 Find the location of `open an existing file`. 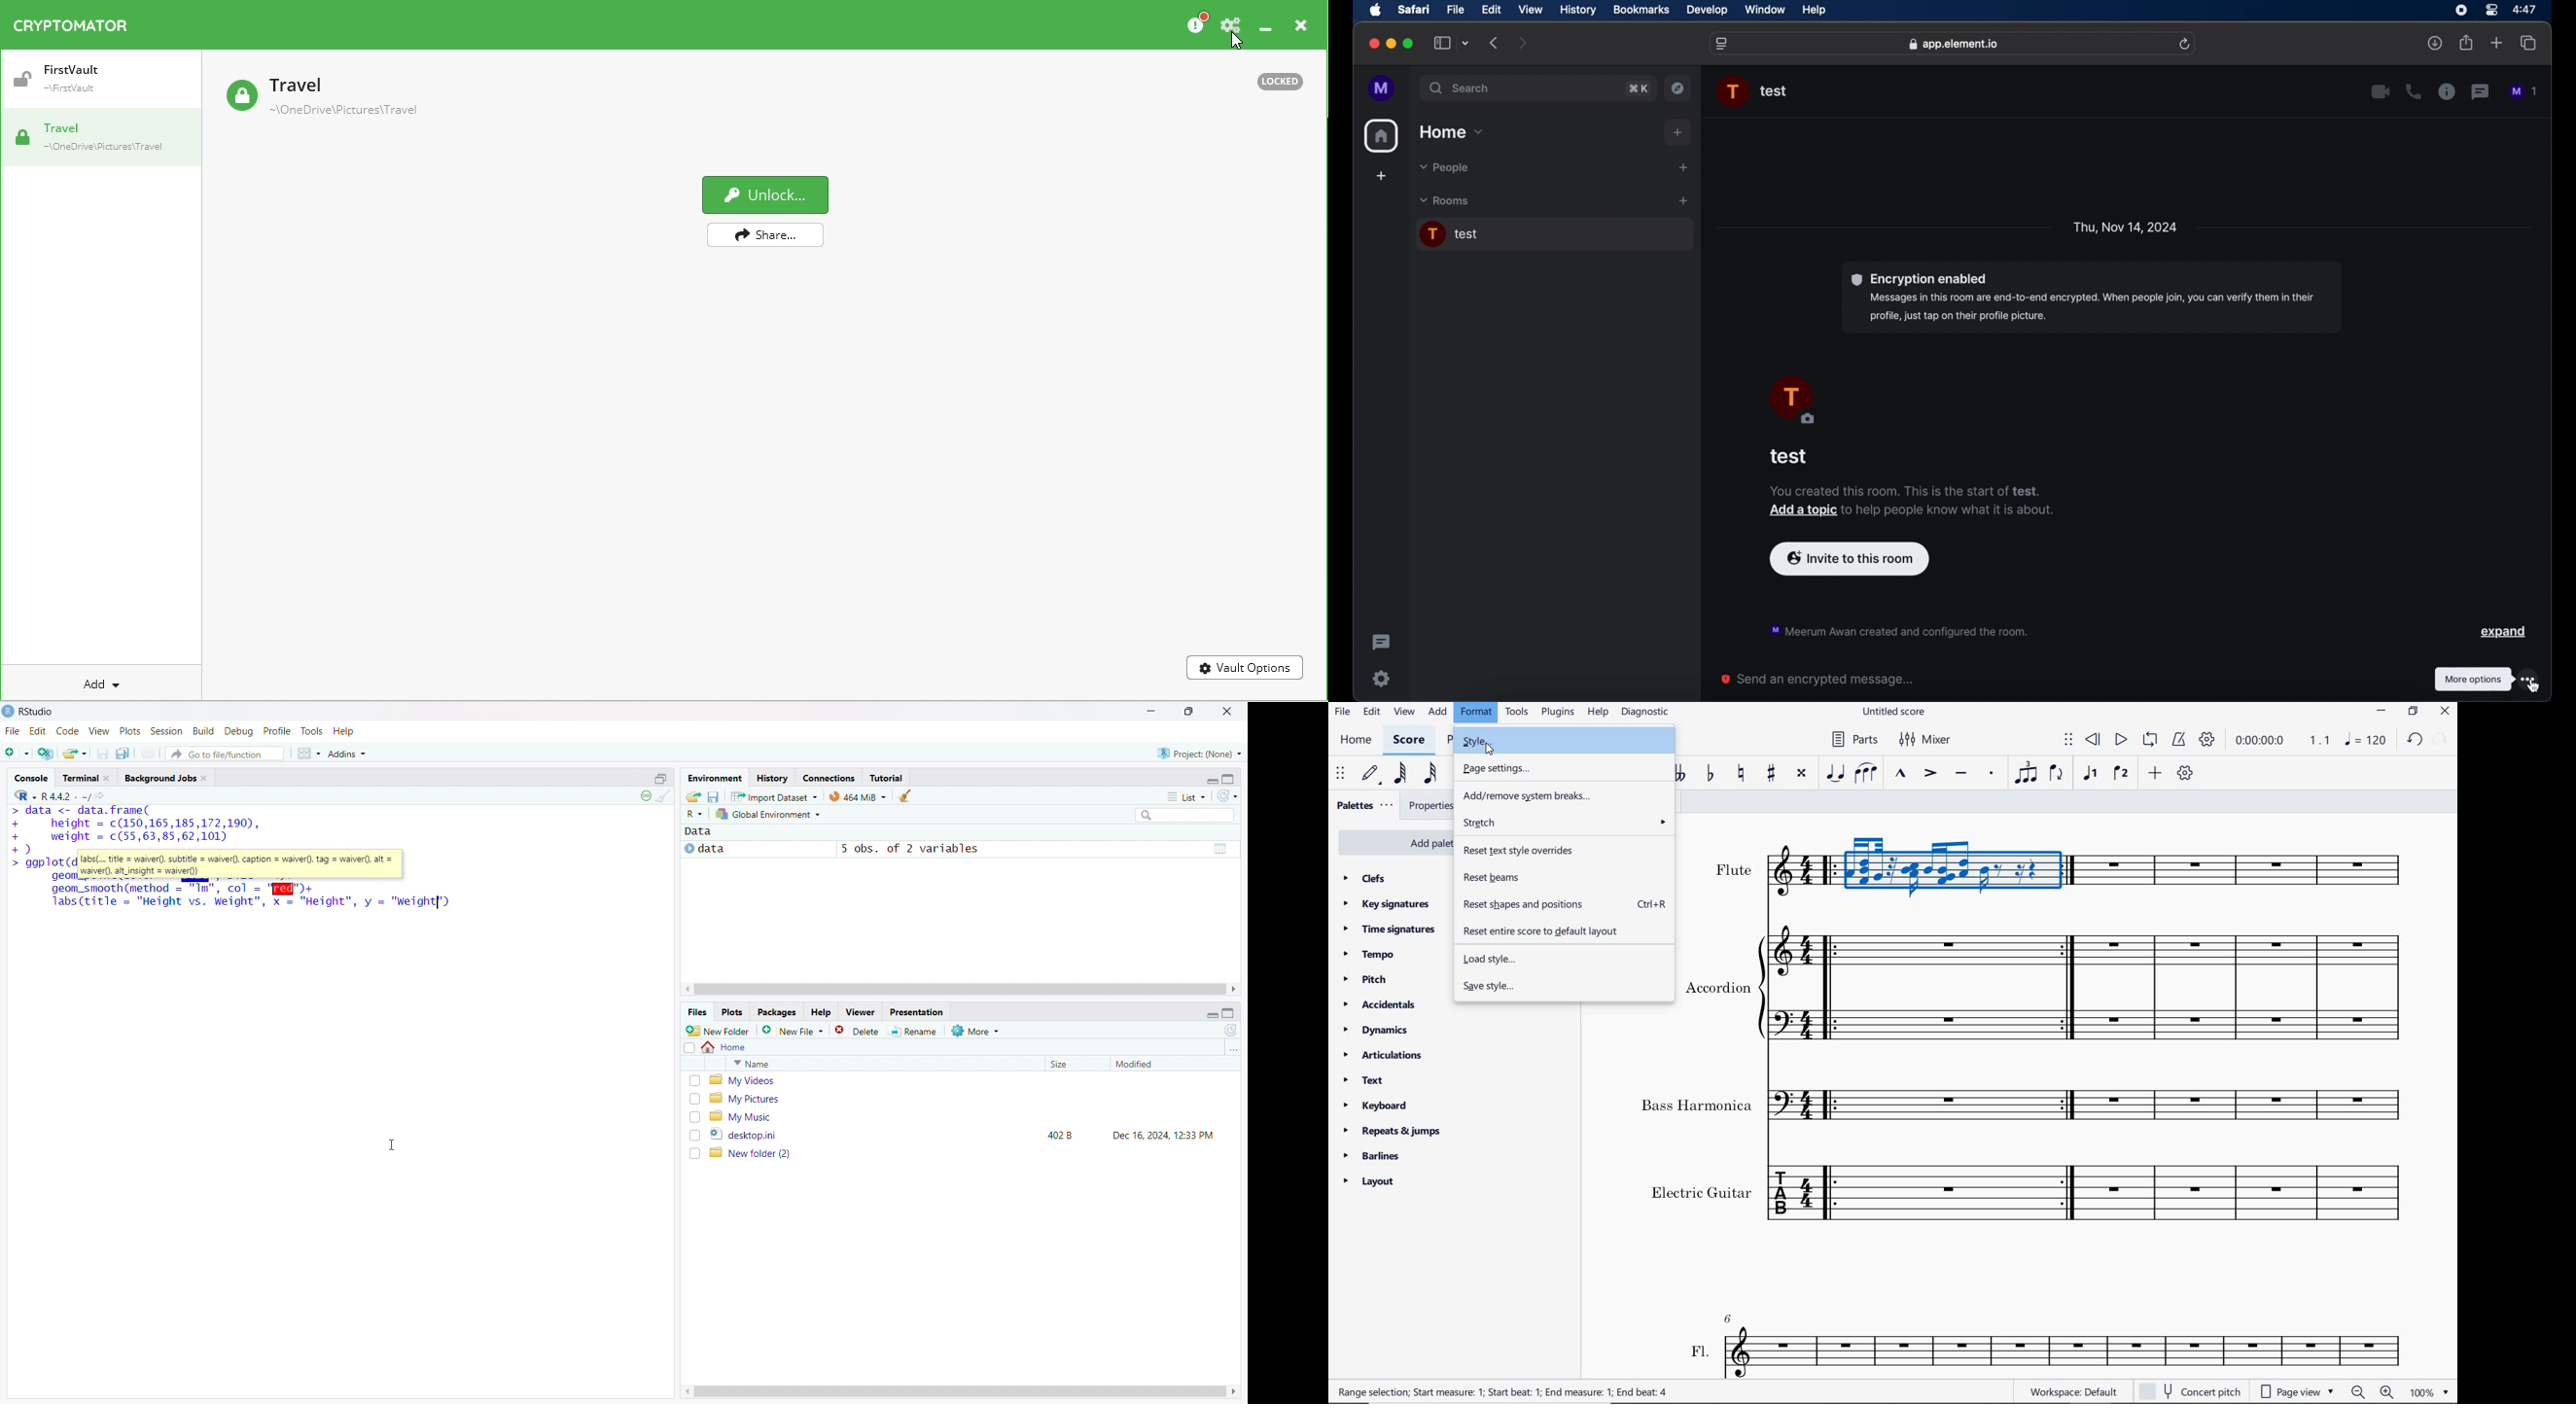

open an existing file is located at coordinates (75, 753).